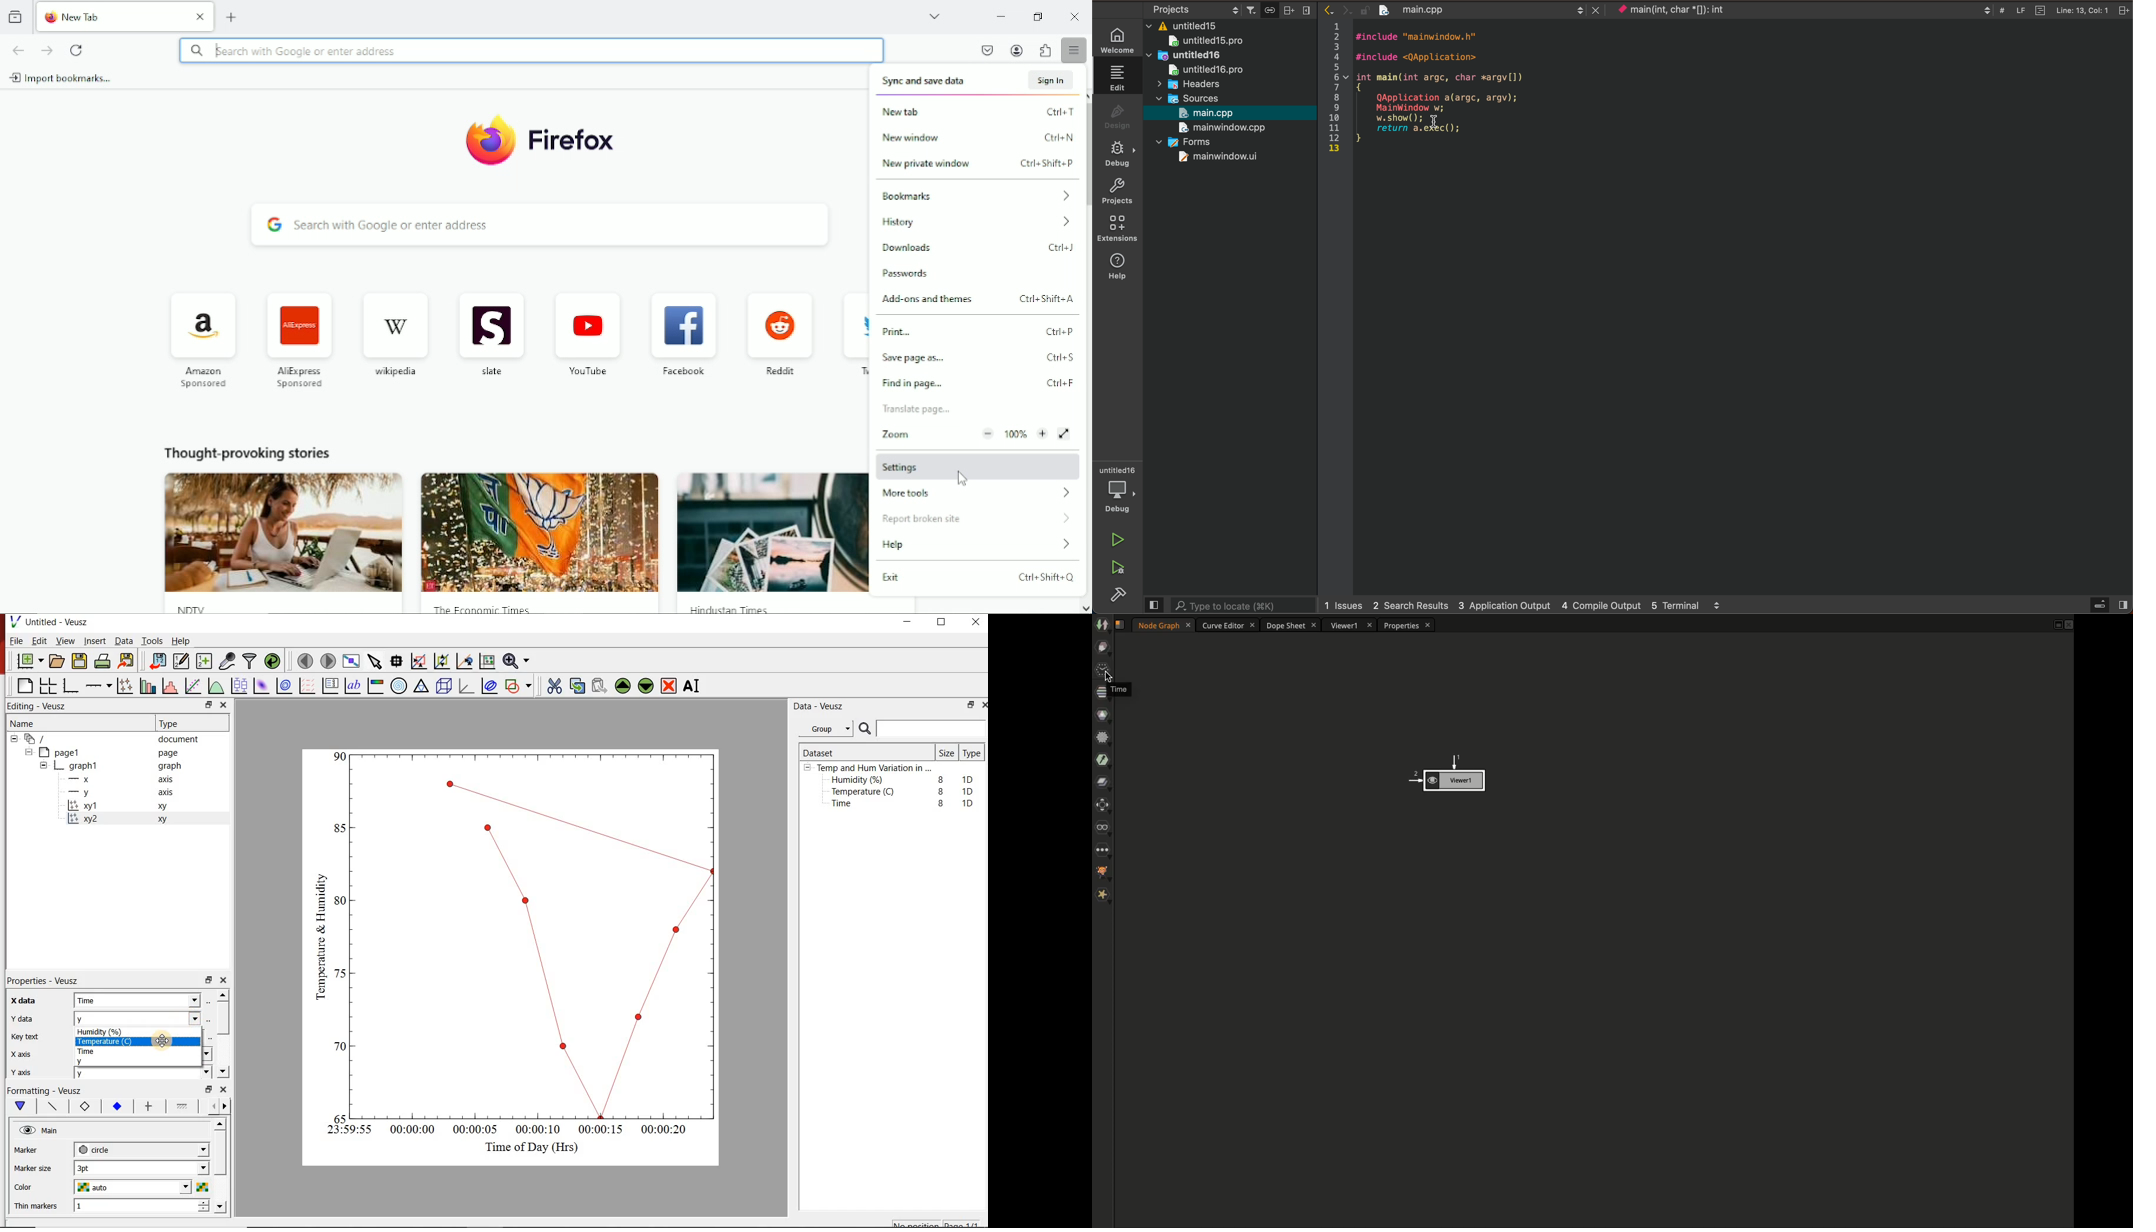 Image resolution: width=2156 pixels, height=1232 pixels. I want to click on list all tabs, so click(932, 16).